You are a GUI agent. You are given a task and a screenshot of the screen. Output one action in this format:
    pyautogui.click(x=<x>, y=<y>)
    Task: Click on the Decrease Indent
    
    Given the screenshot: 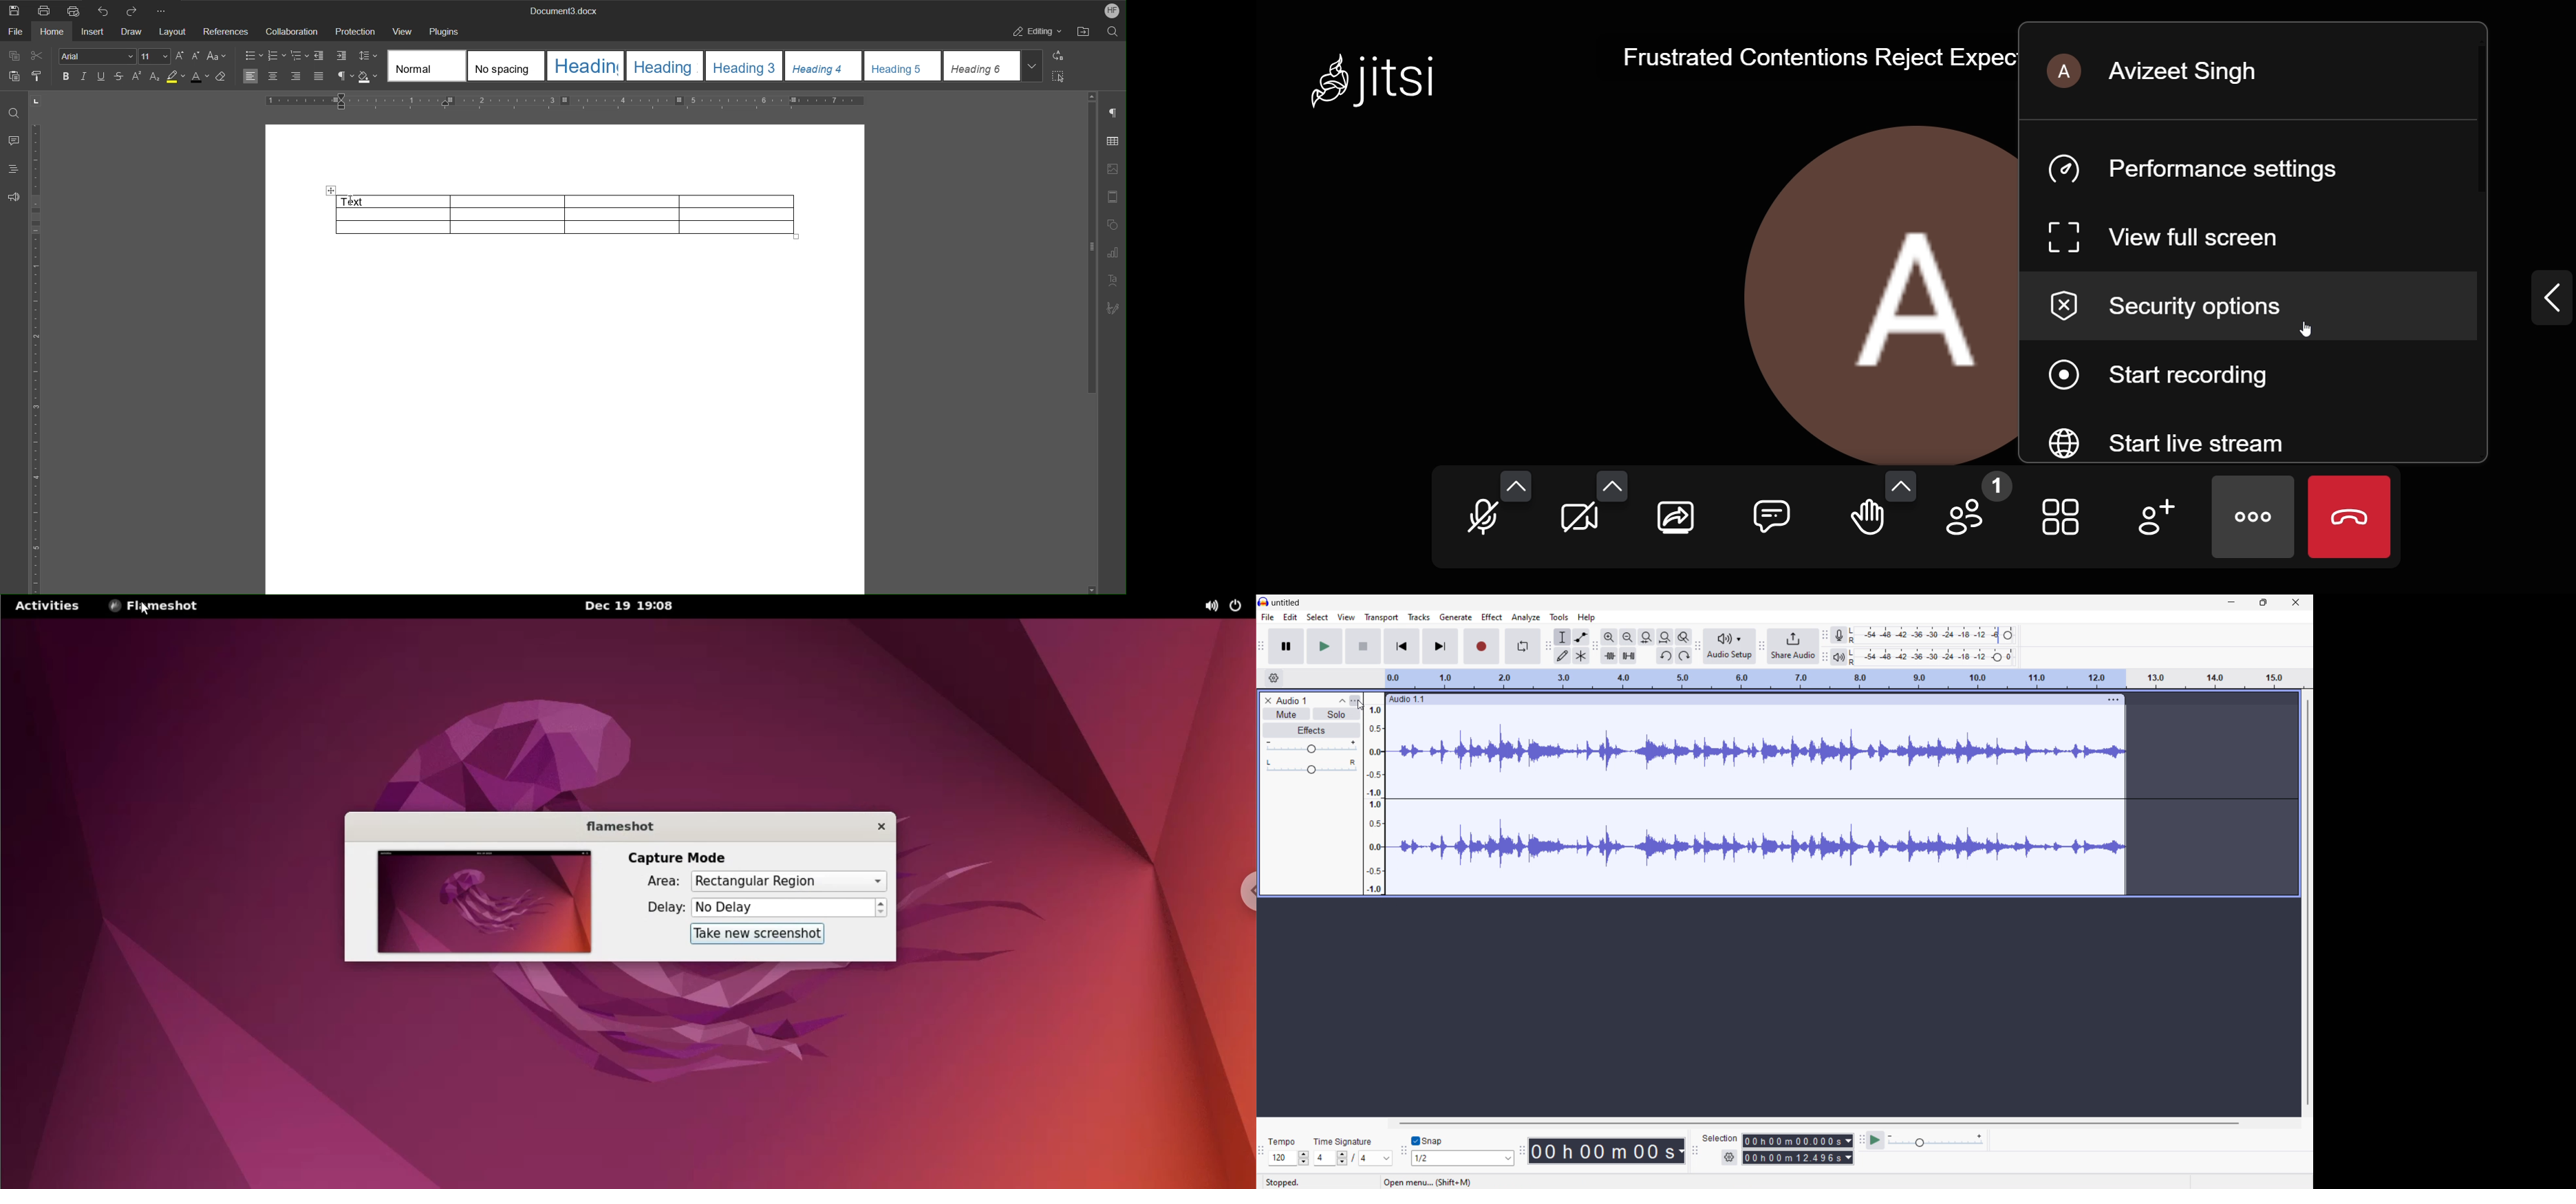 What is the action you would take?
    pyautogui.click(x=321, y=56)
    